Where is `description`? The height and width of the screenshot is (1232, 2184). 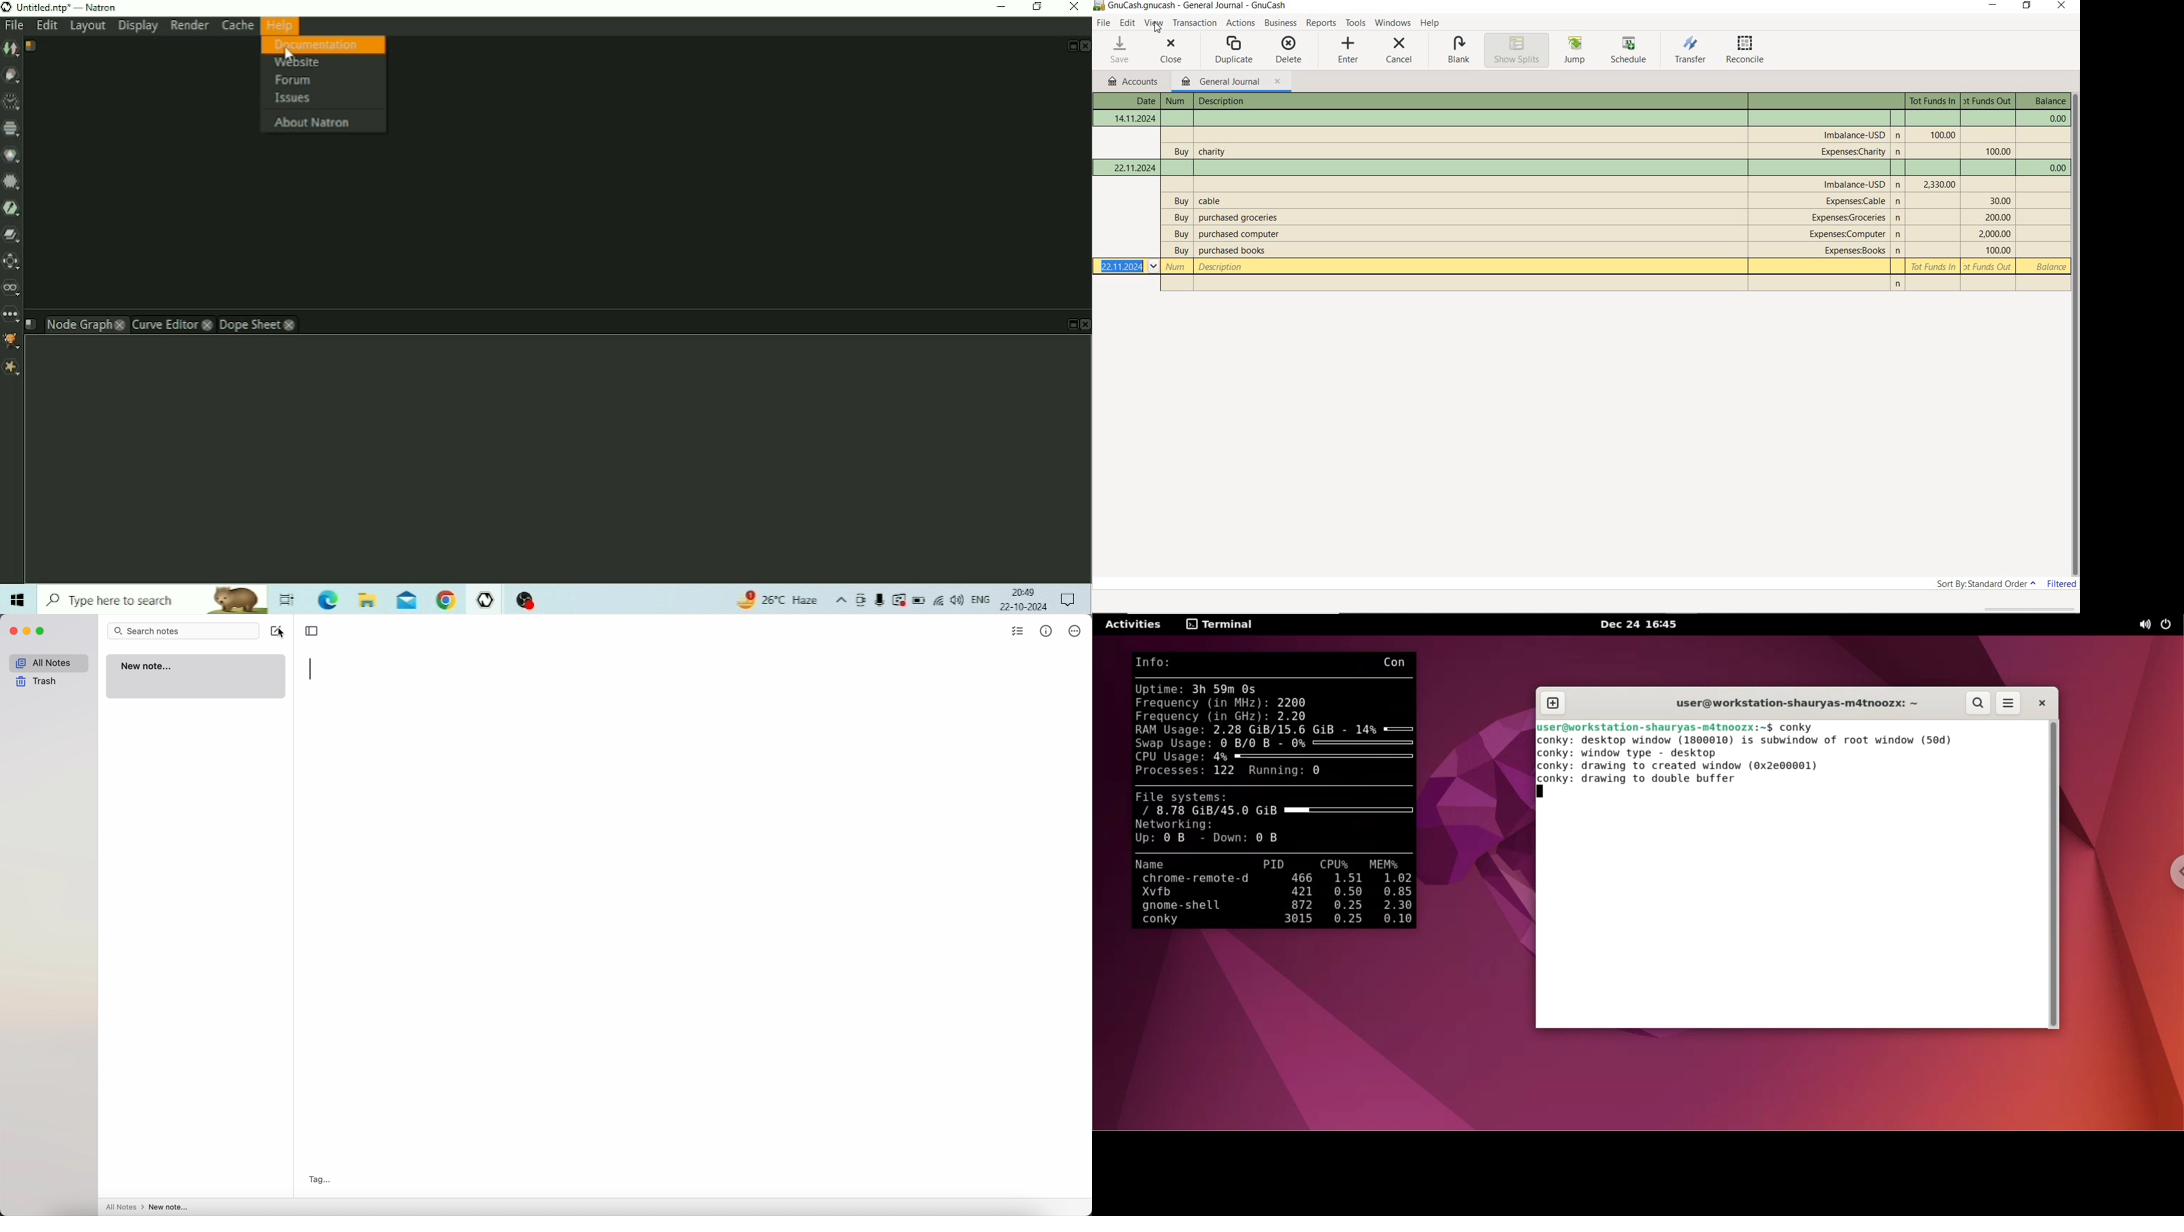 description is located at coordinates (1239, 235).